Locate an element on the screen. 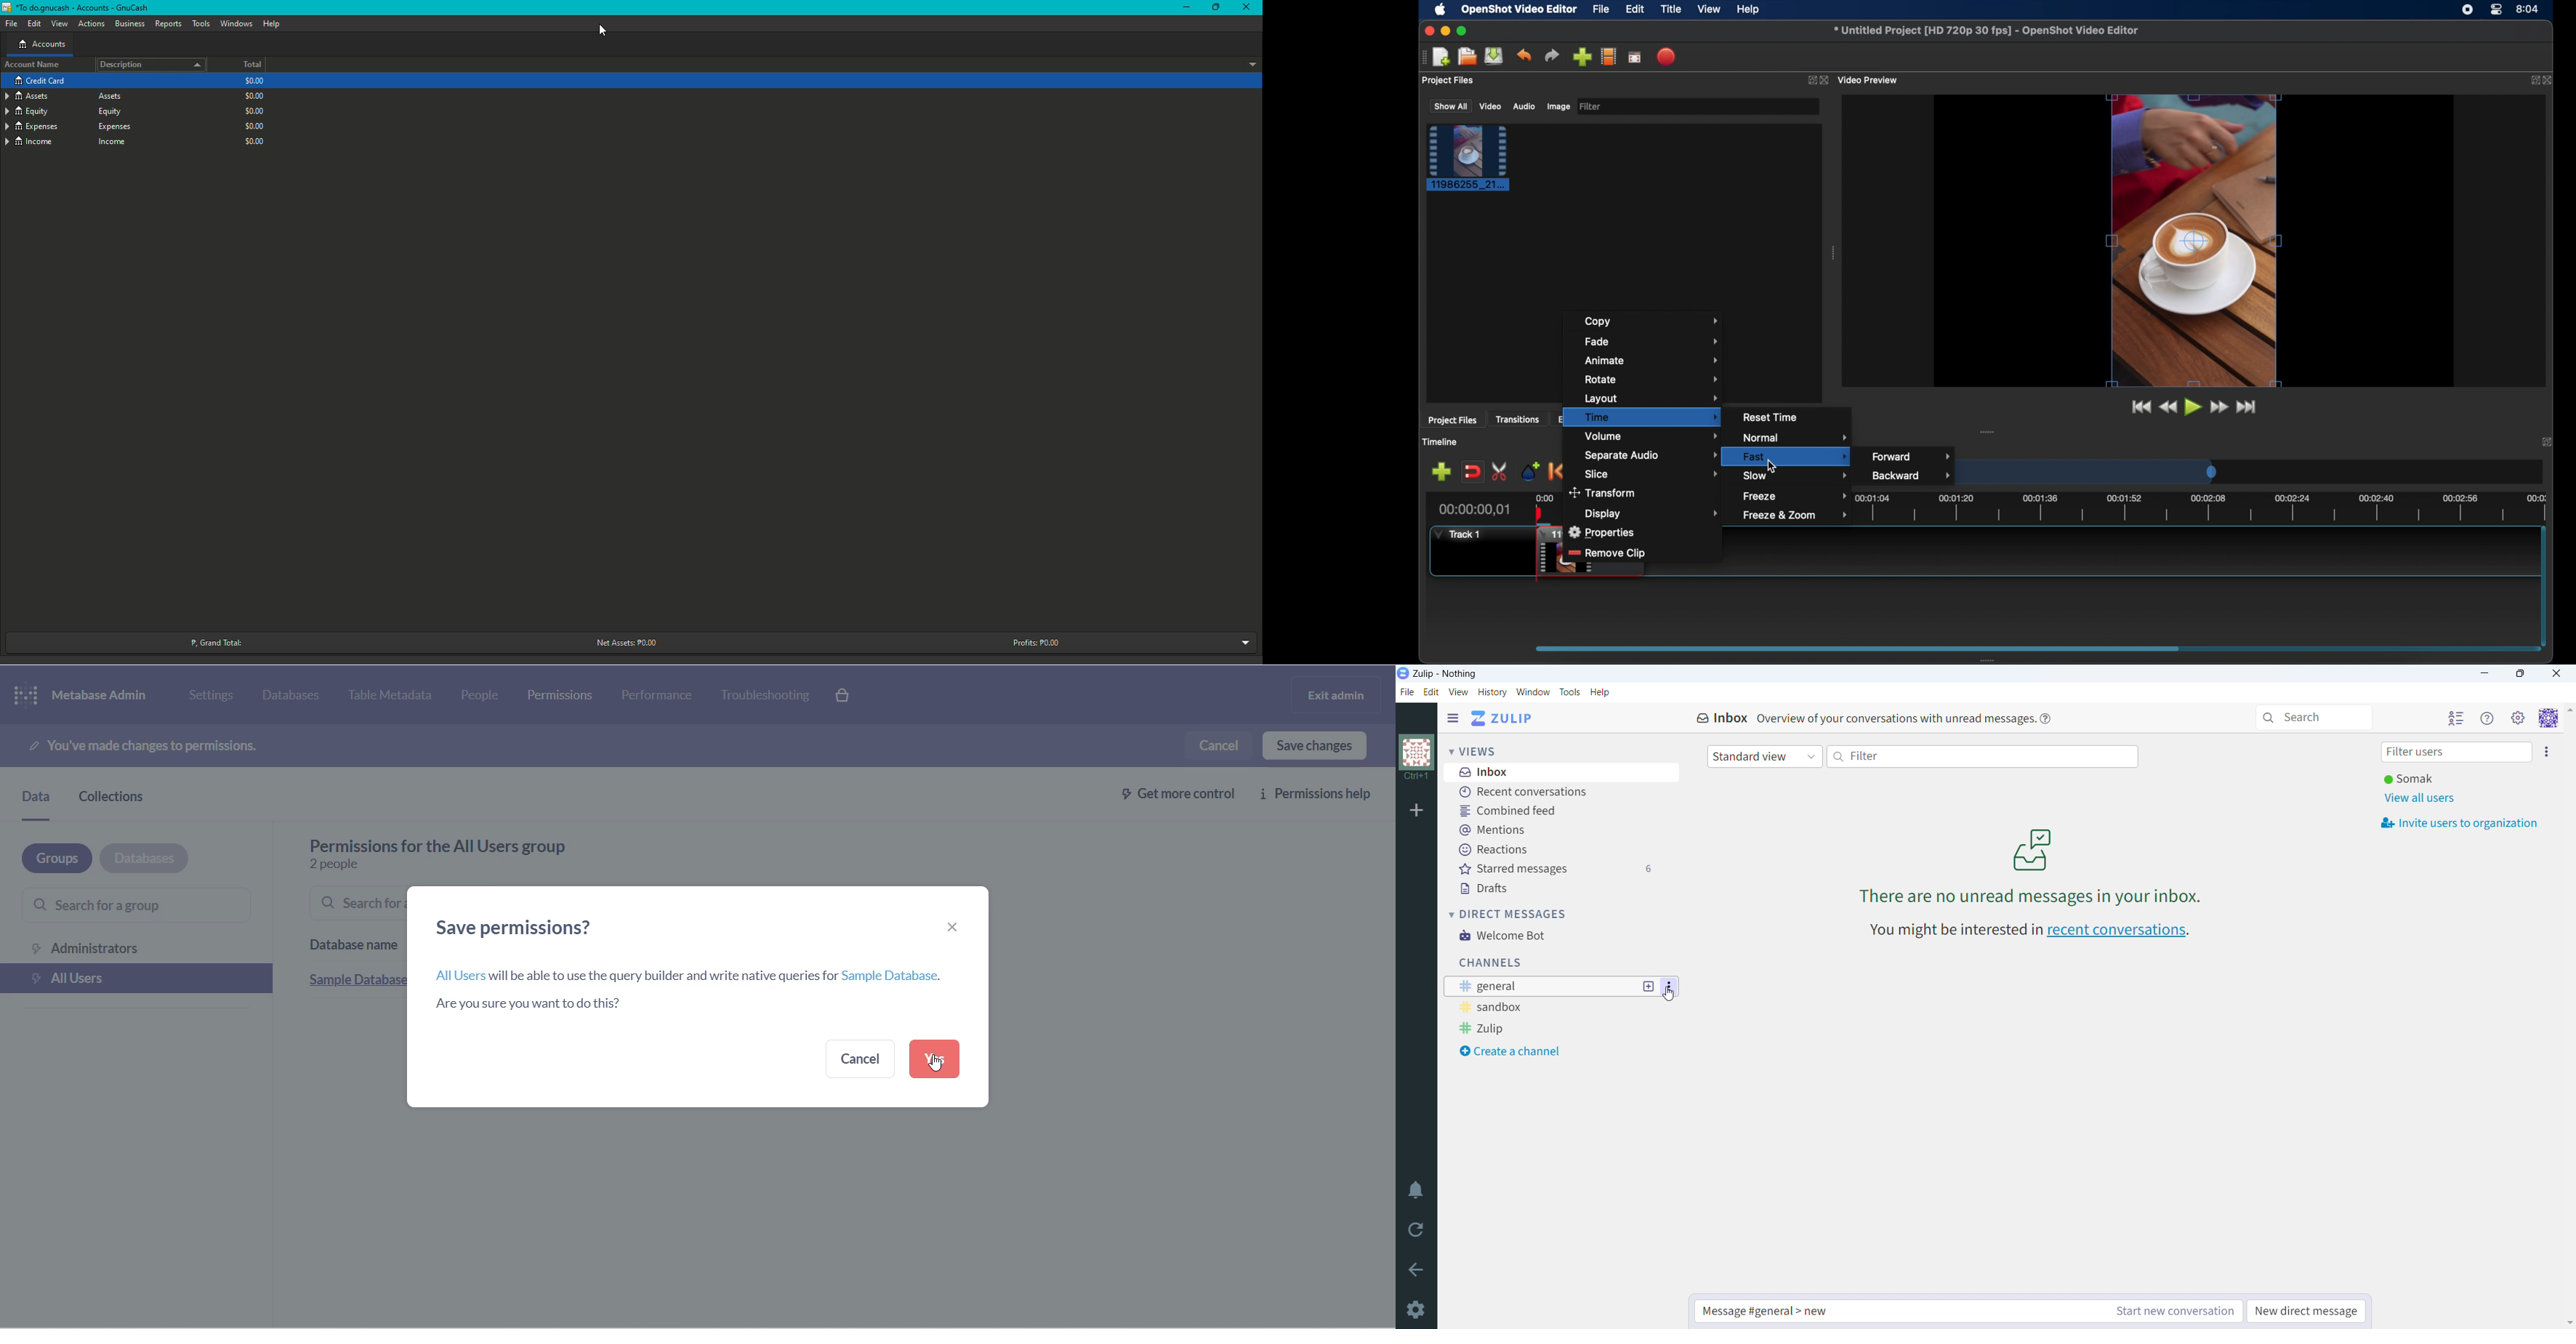 The image size is (2576, 1344). zulip is located at coordinates (1540, 1028).